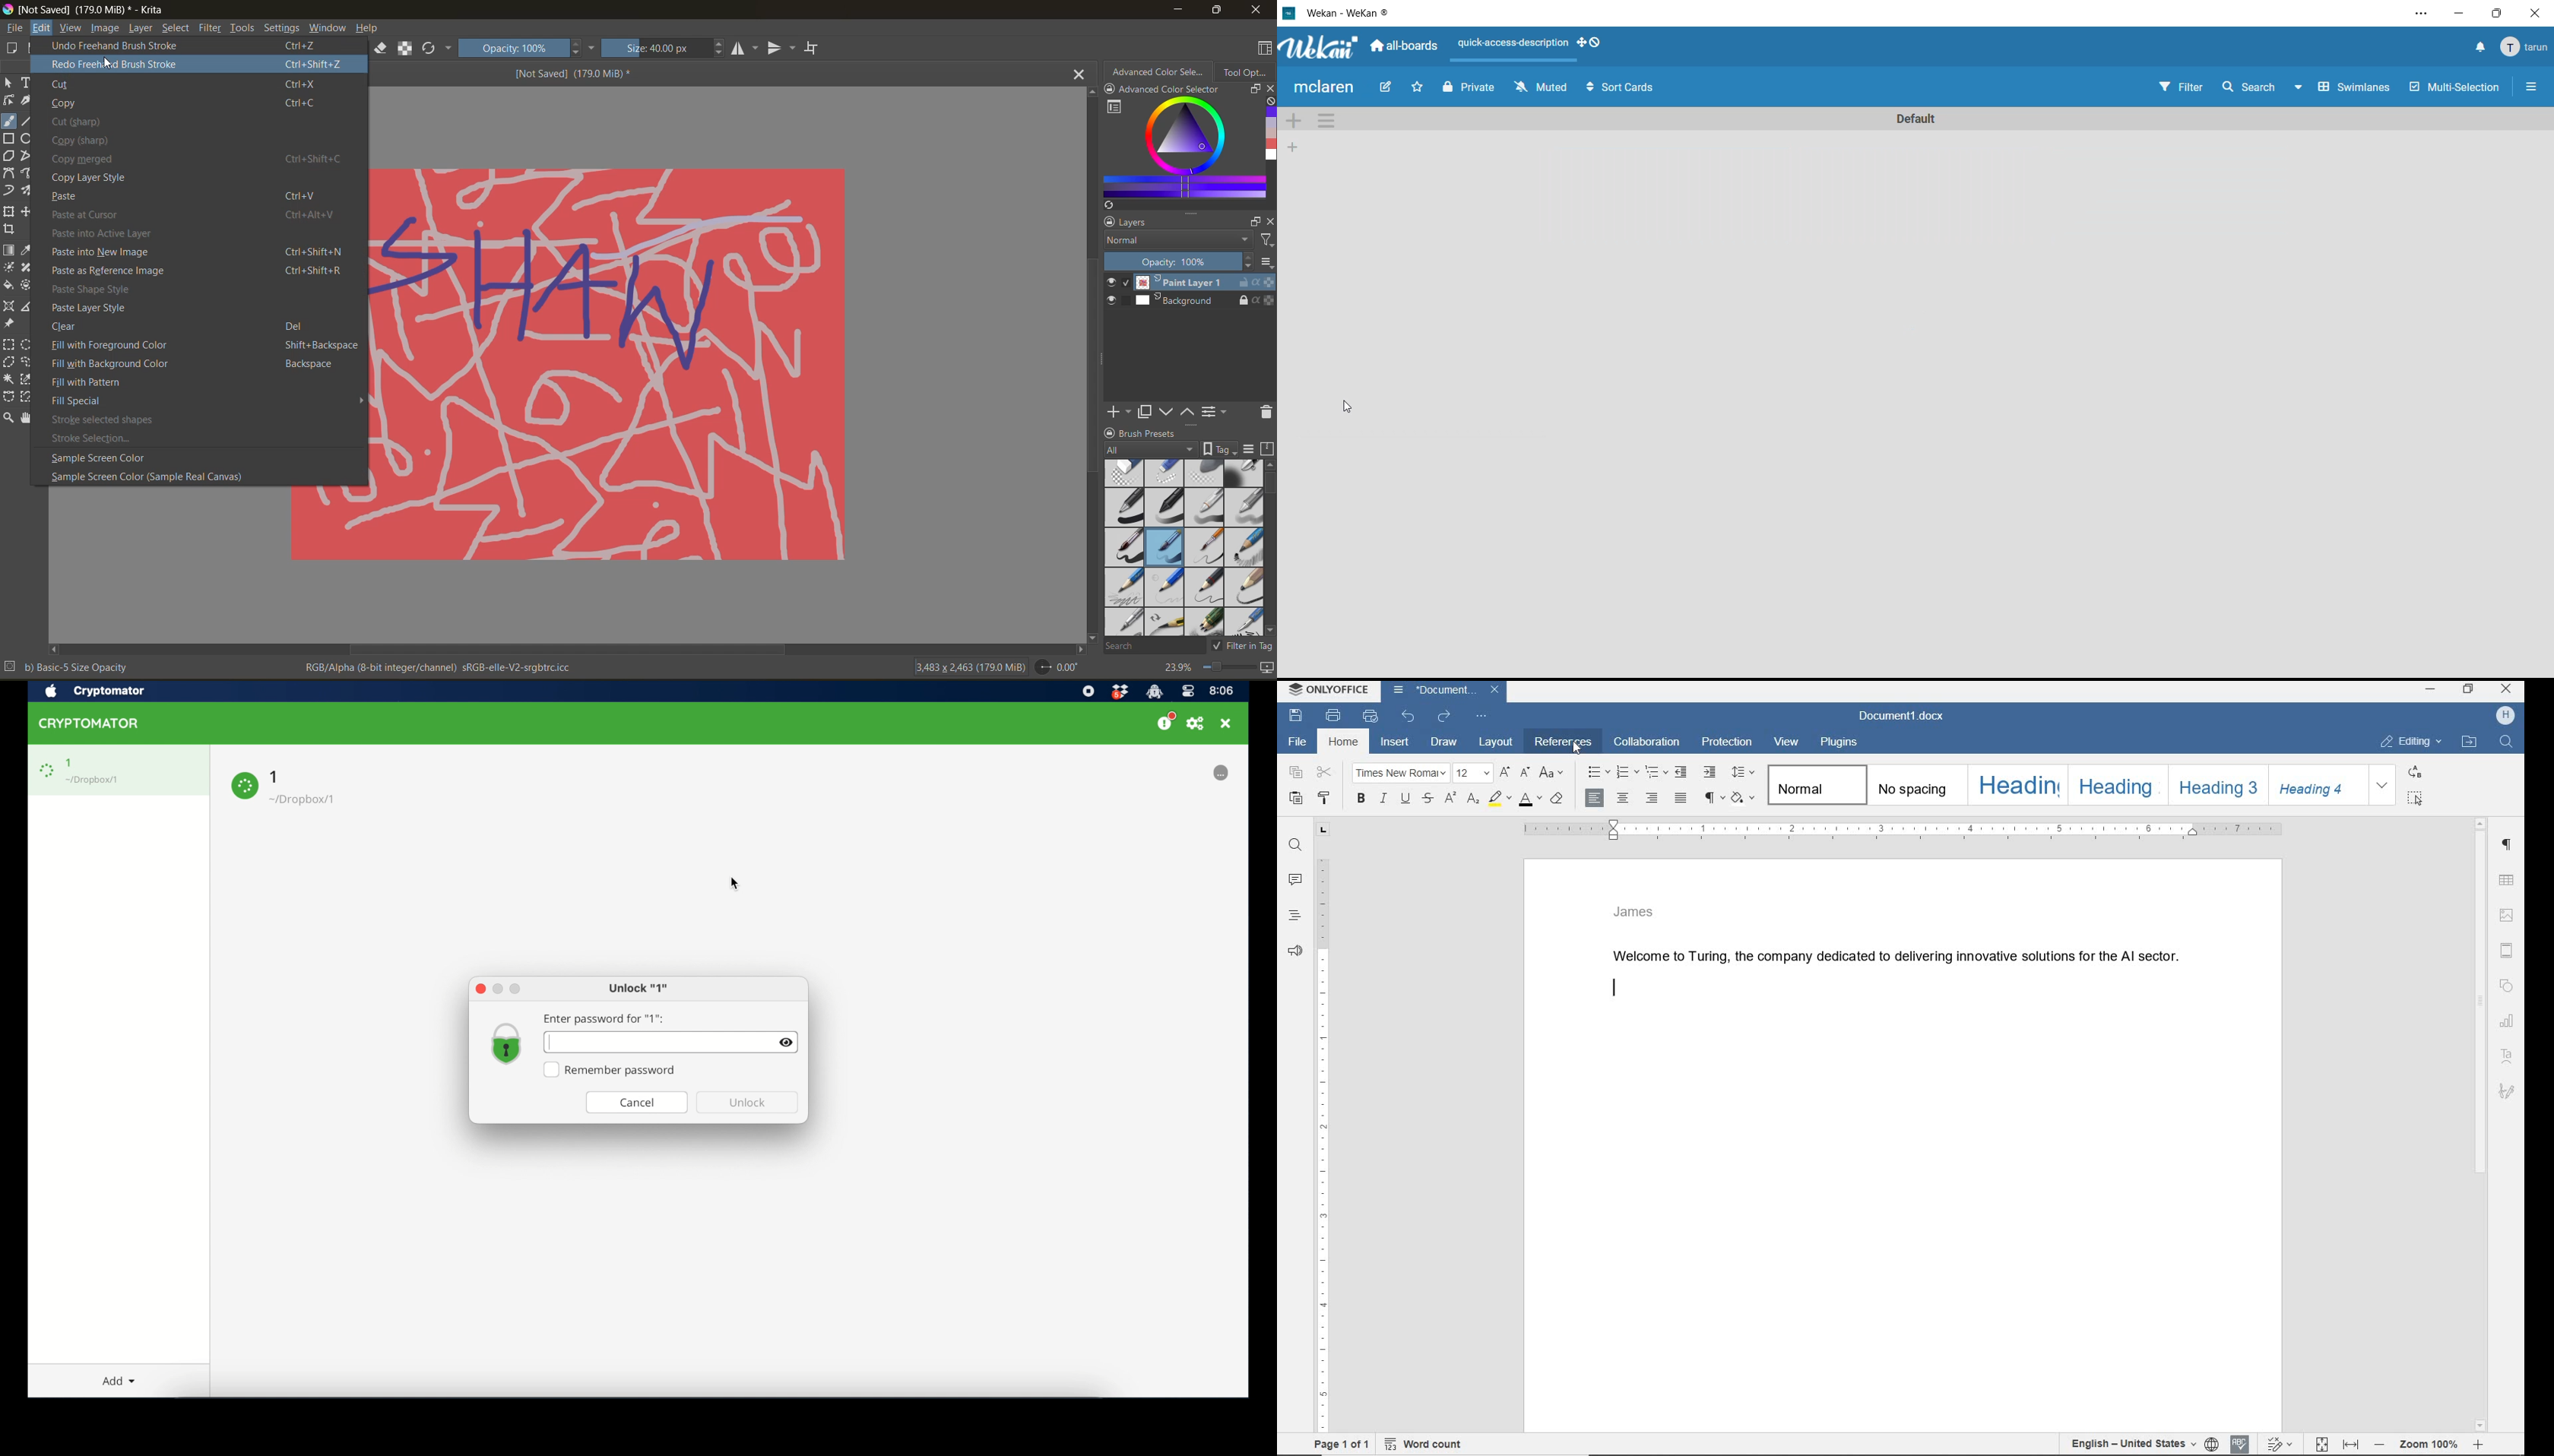 The height and width of the screenshot is (1456, 2576). What do you see at coordinates (1269, 487) in the screenshot?
I see `vertical scroll bar` at bounding box center [1269, 487].